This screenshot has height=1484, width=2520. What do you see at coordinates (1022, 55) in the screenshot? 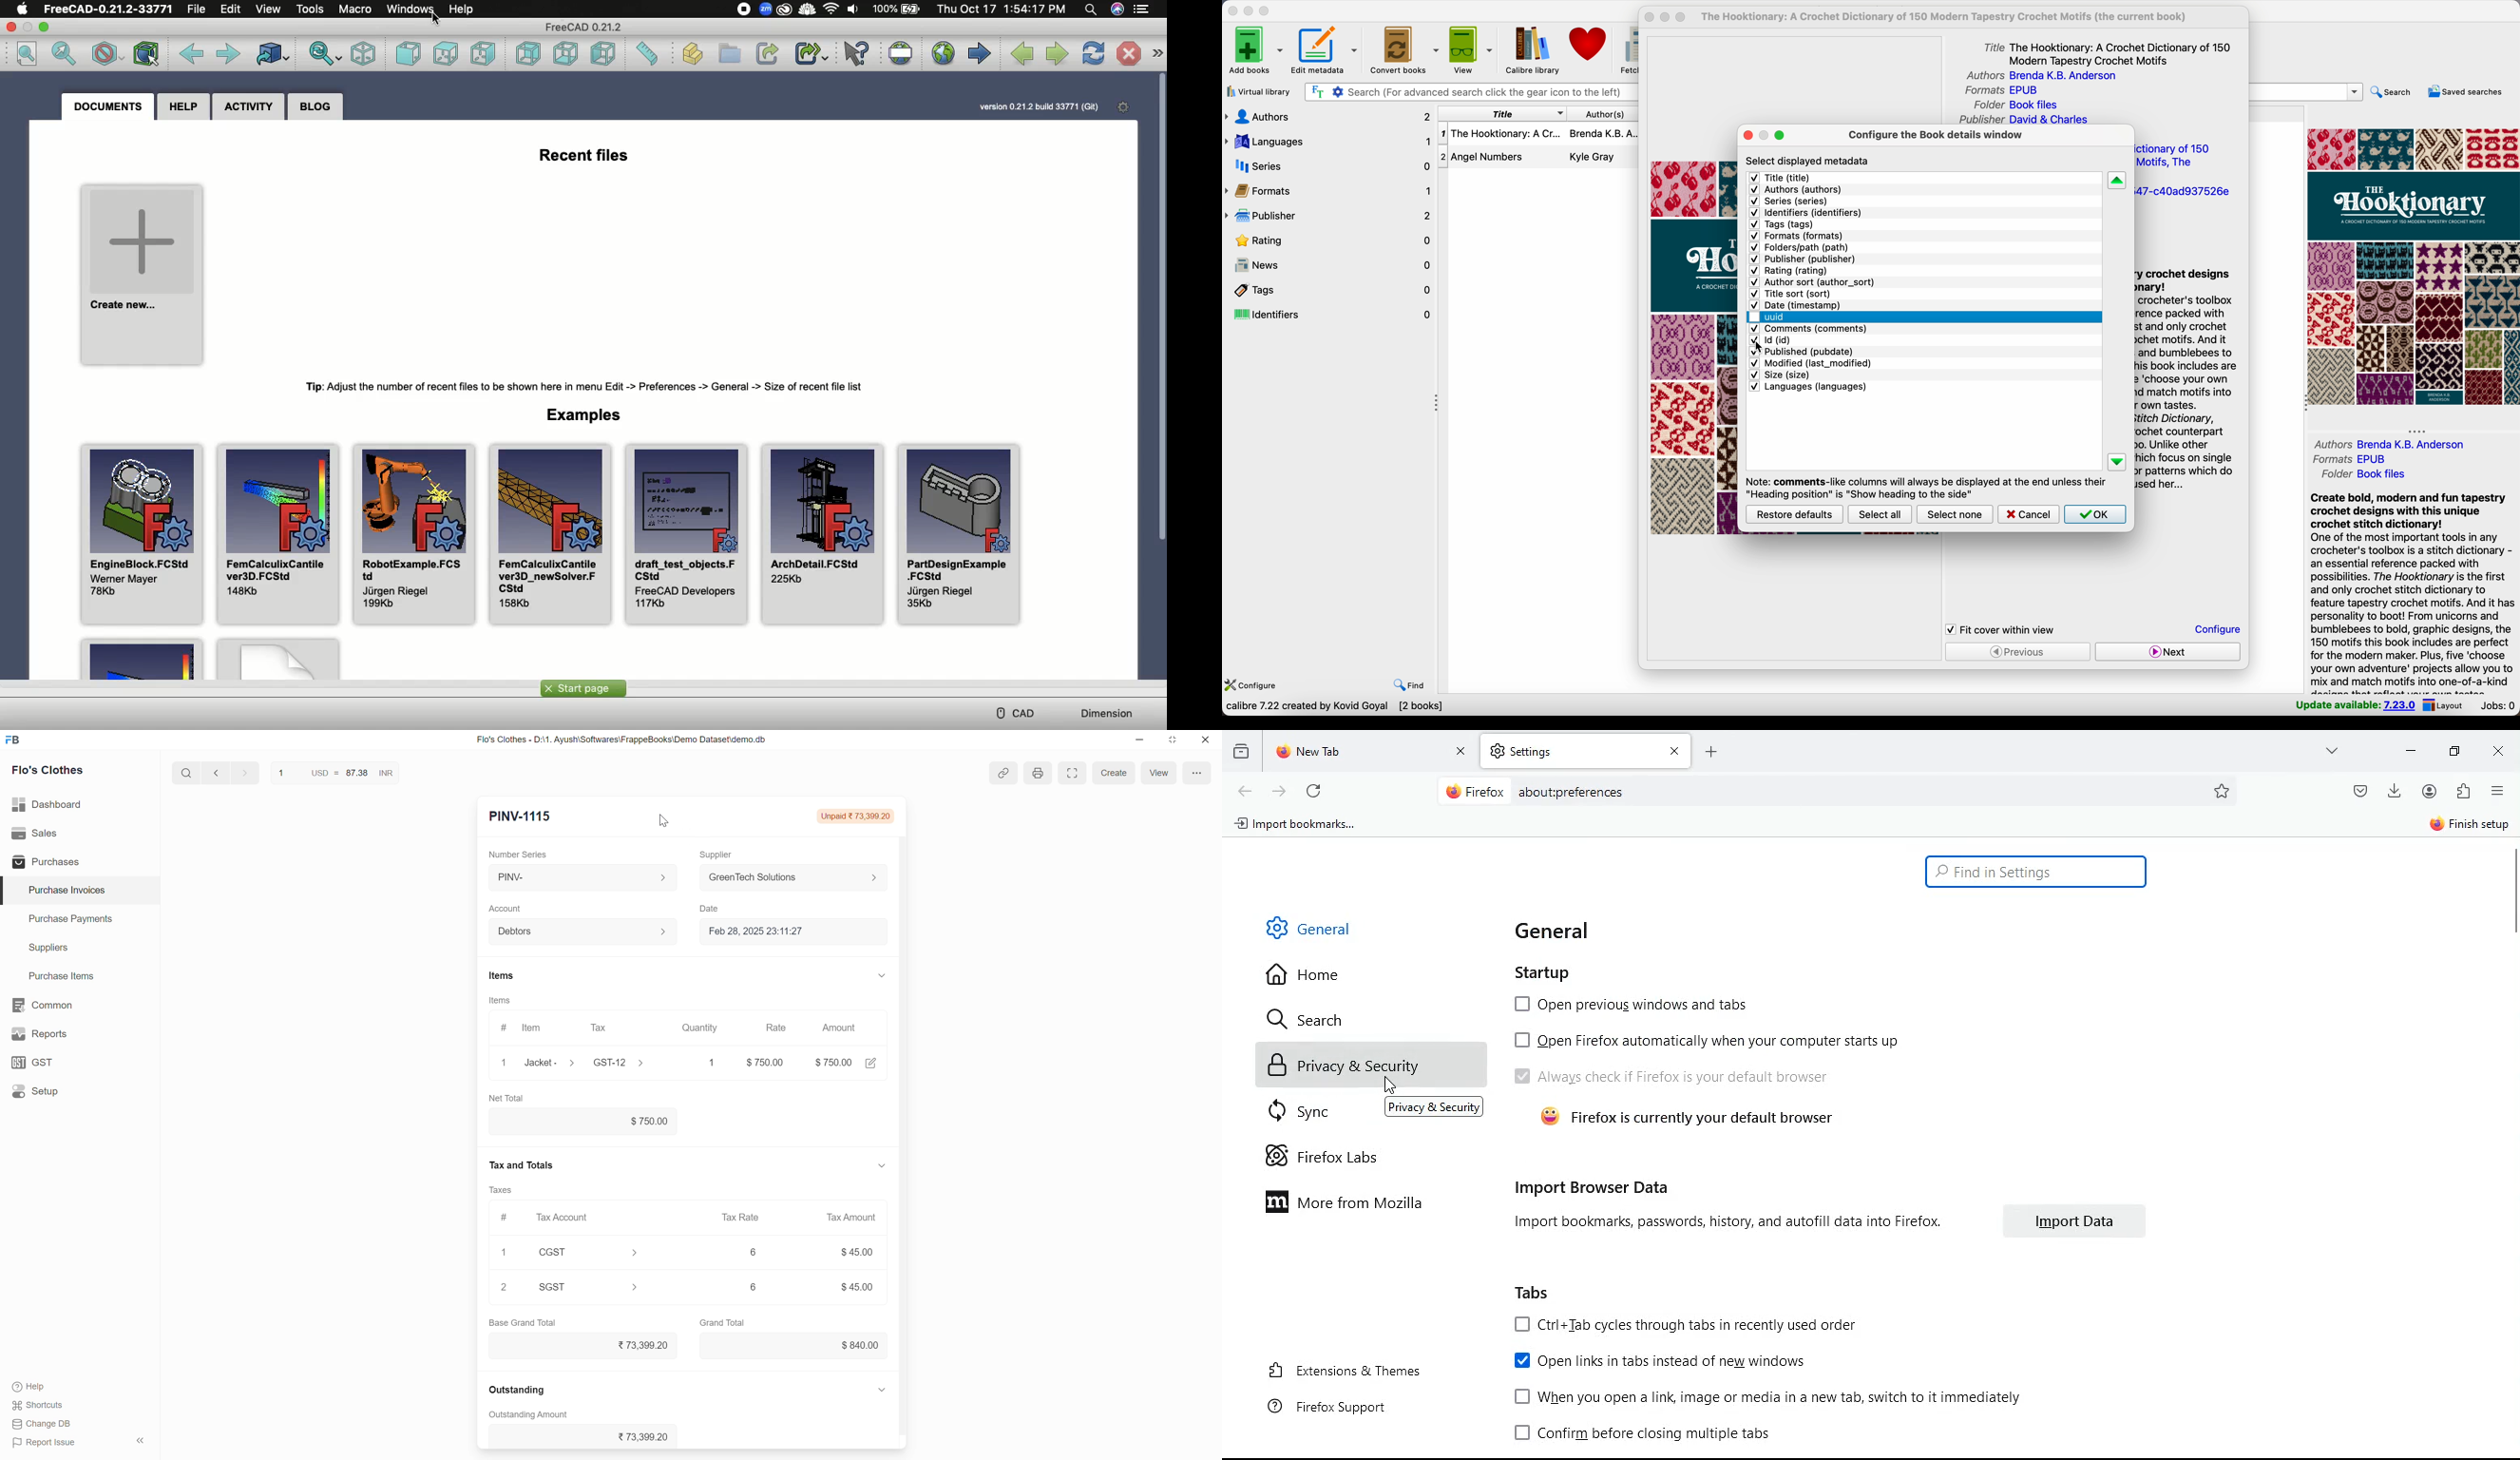
I see `Previous page` at bounding box center [1022, 55].